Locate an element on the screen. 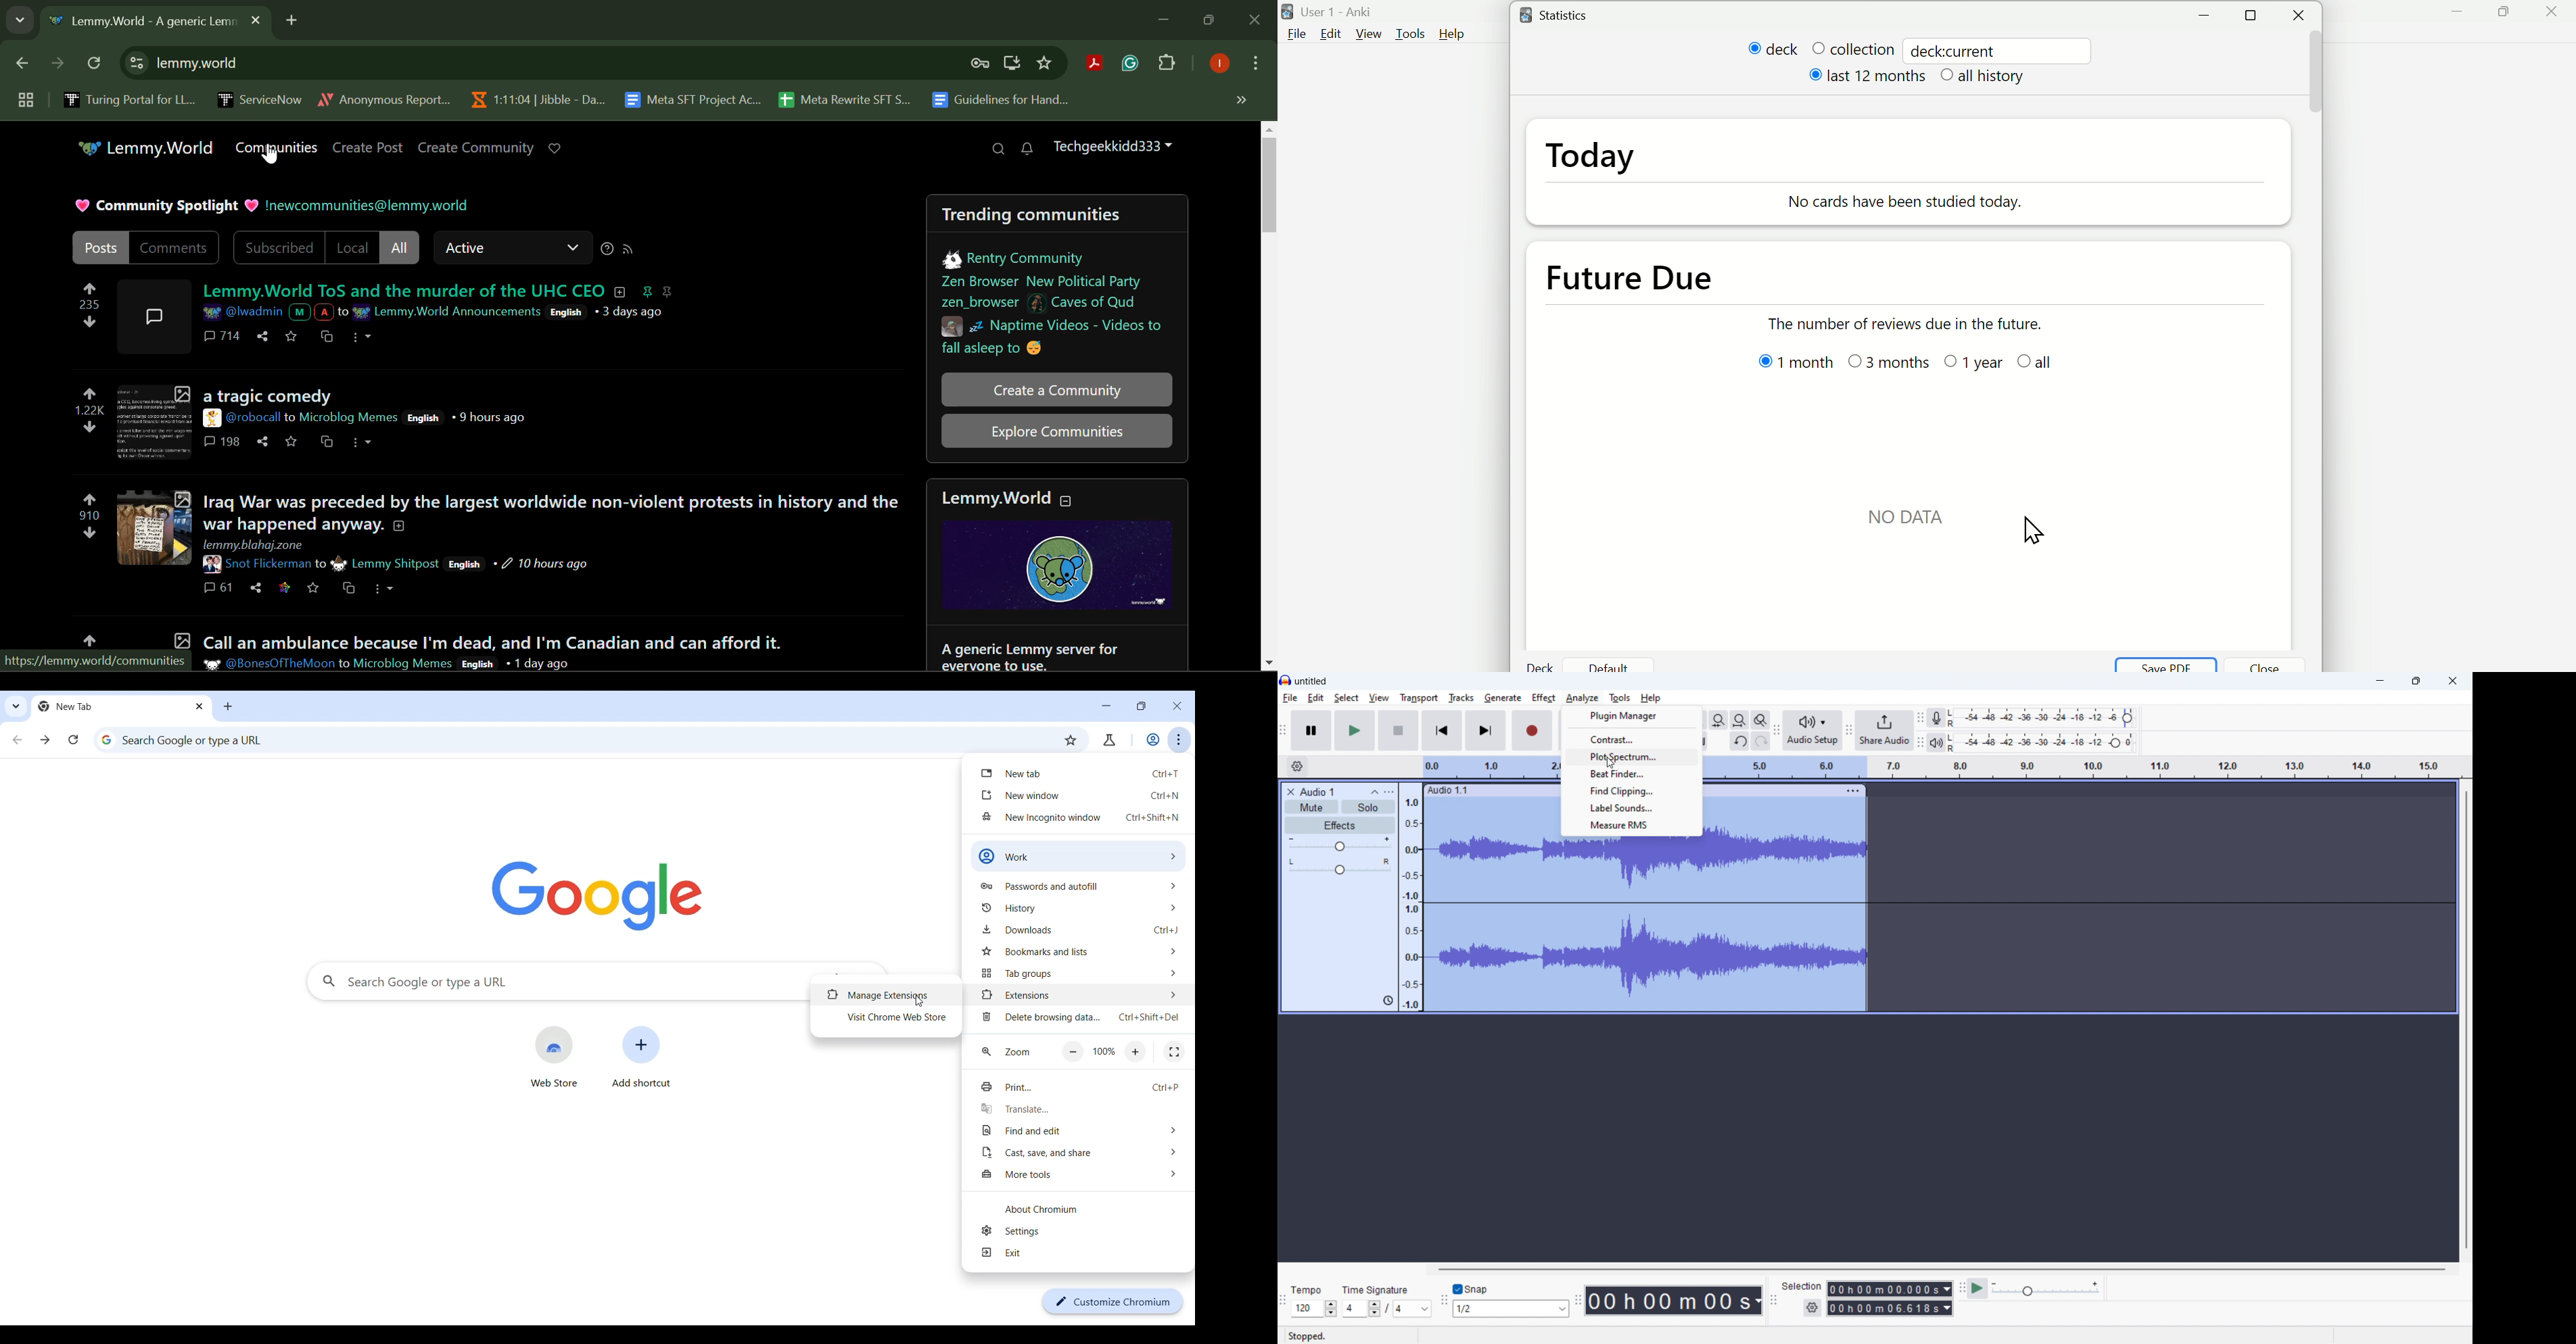 This screenshot has height=1344, width=2576. Local Filter Unselected is located at coordinates (352, 248).